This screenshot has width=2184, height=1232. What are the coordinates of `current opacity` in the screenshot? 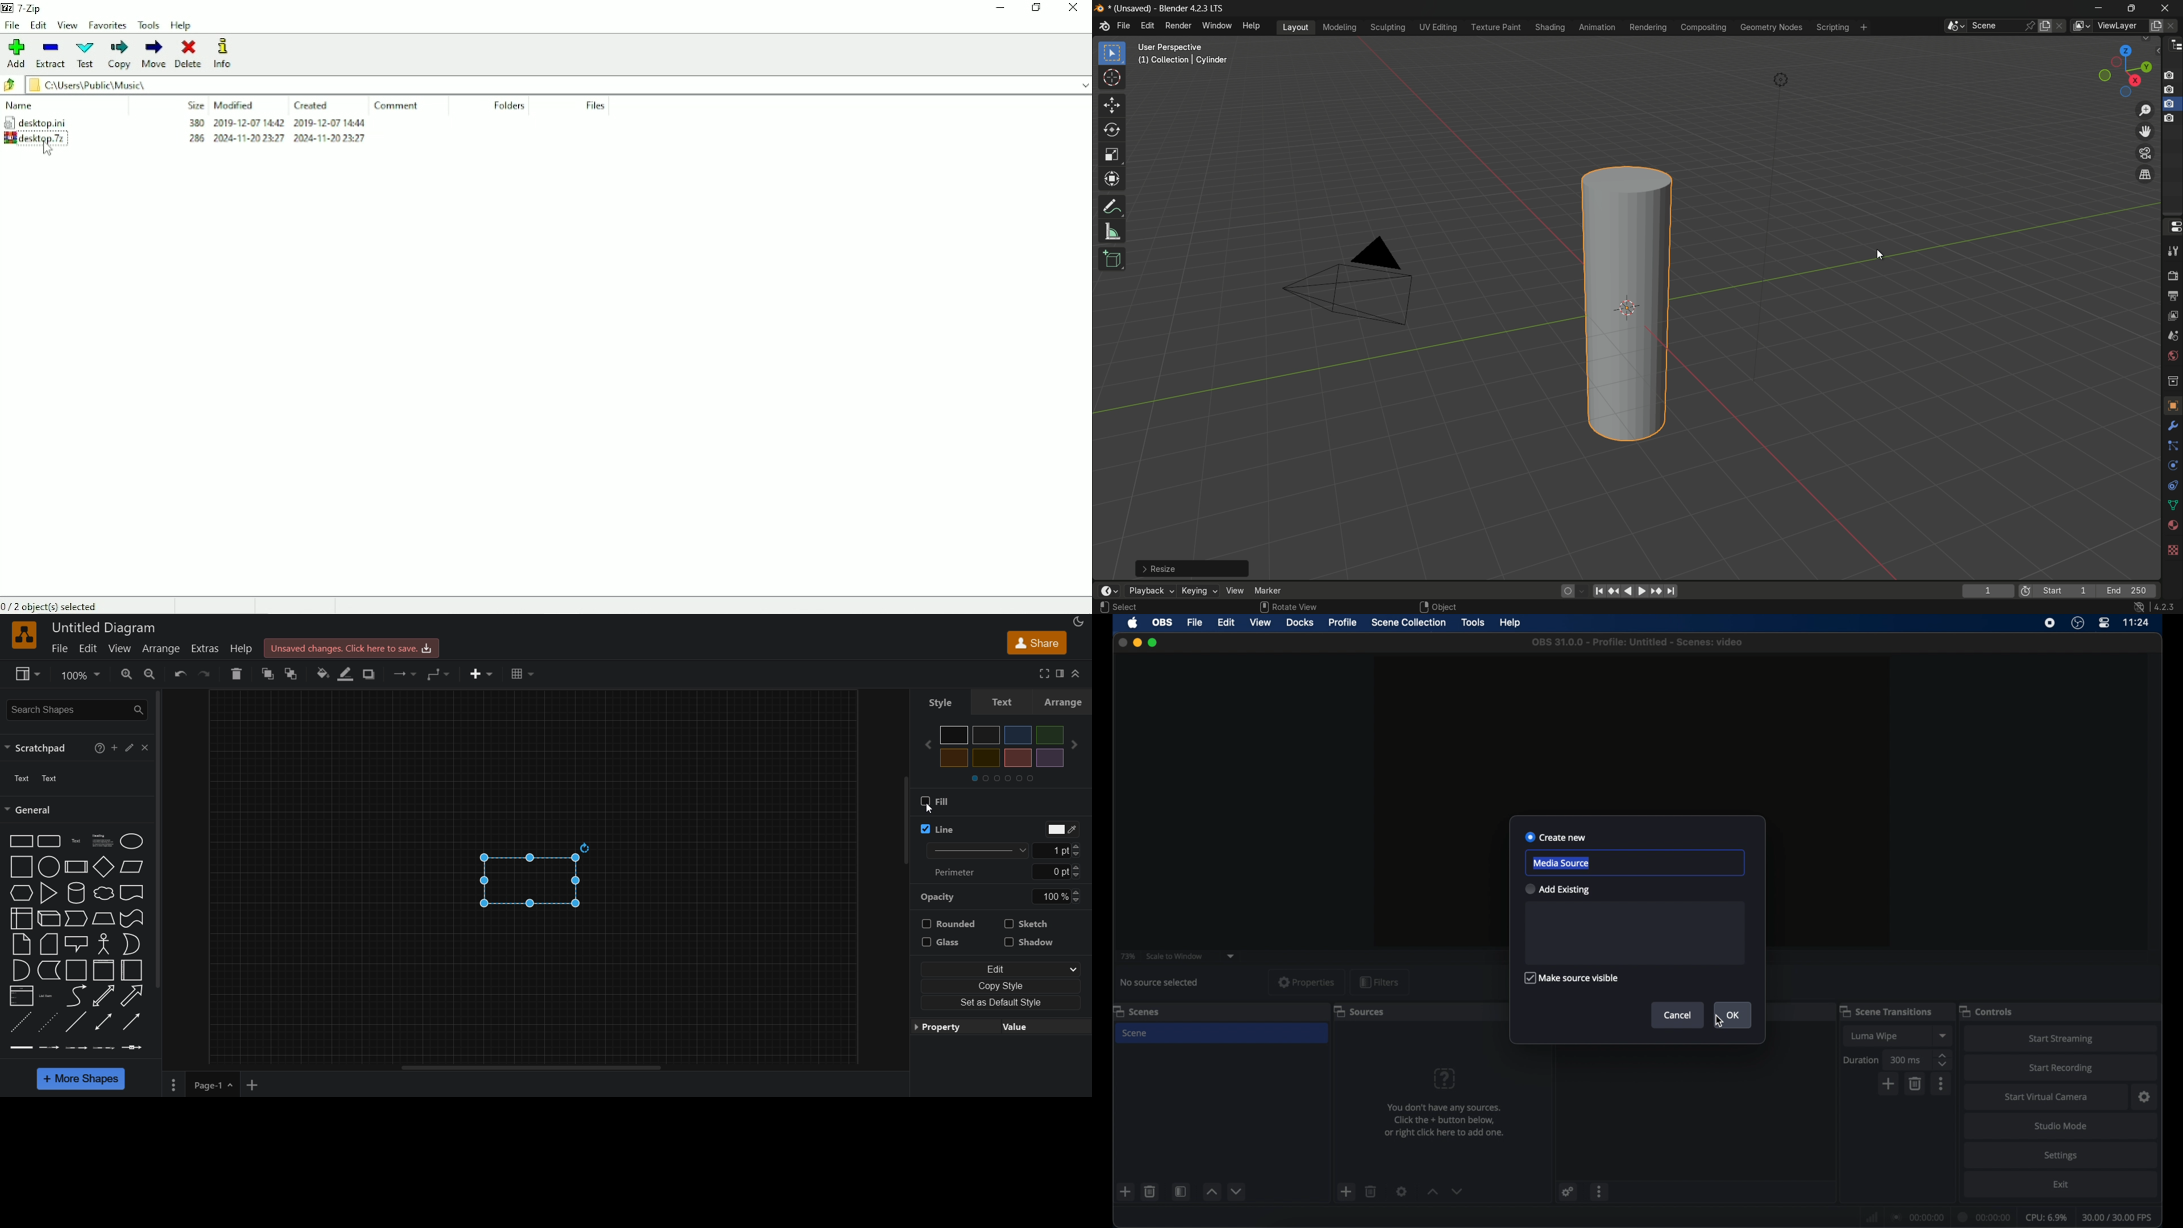 It's located at (1045, 897).